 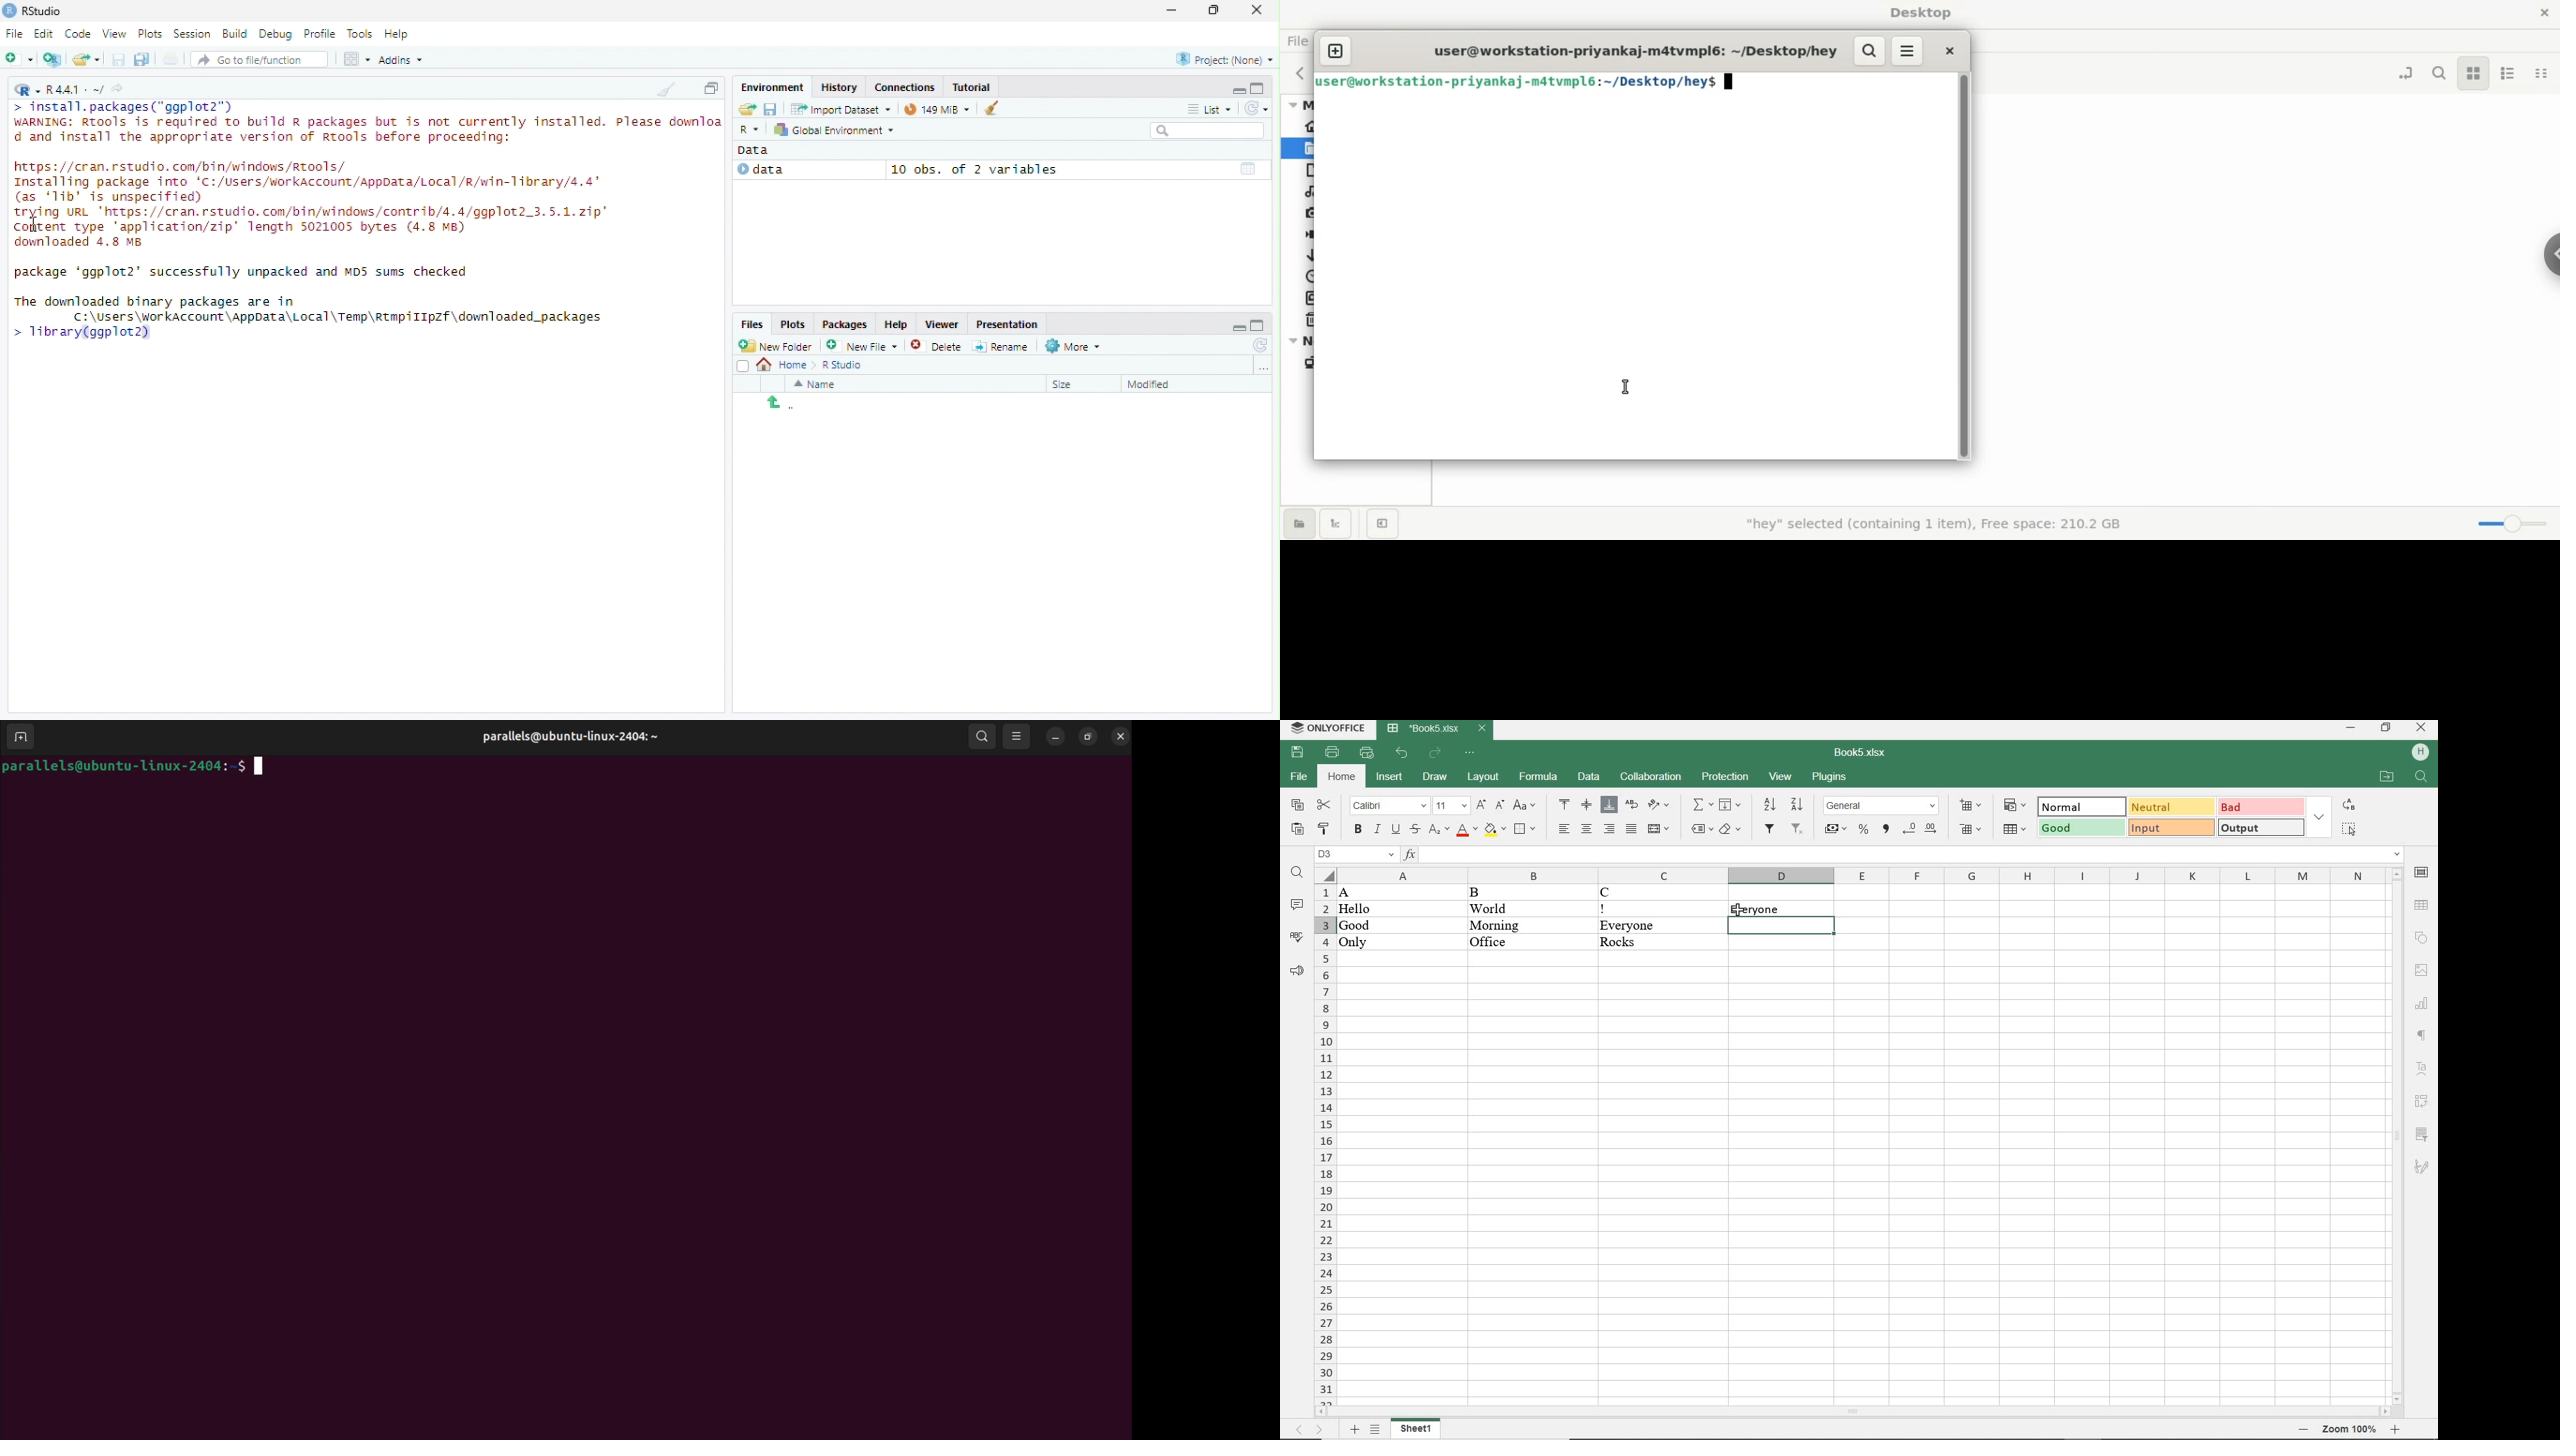 I want to click on back, so click(x=775, y=402).